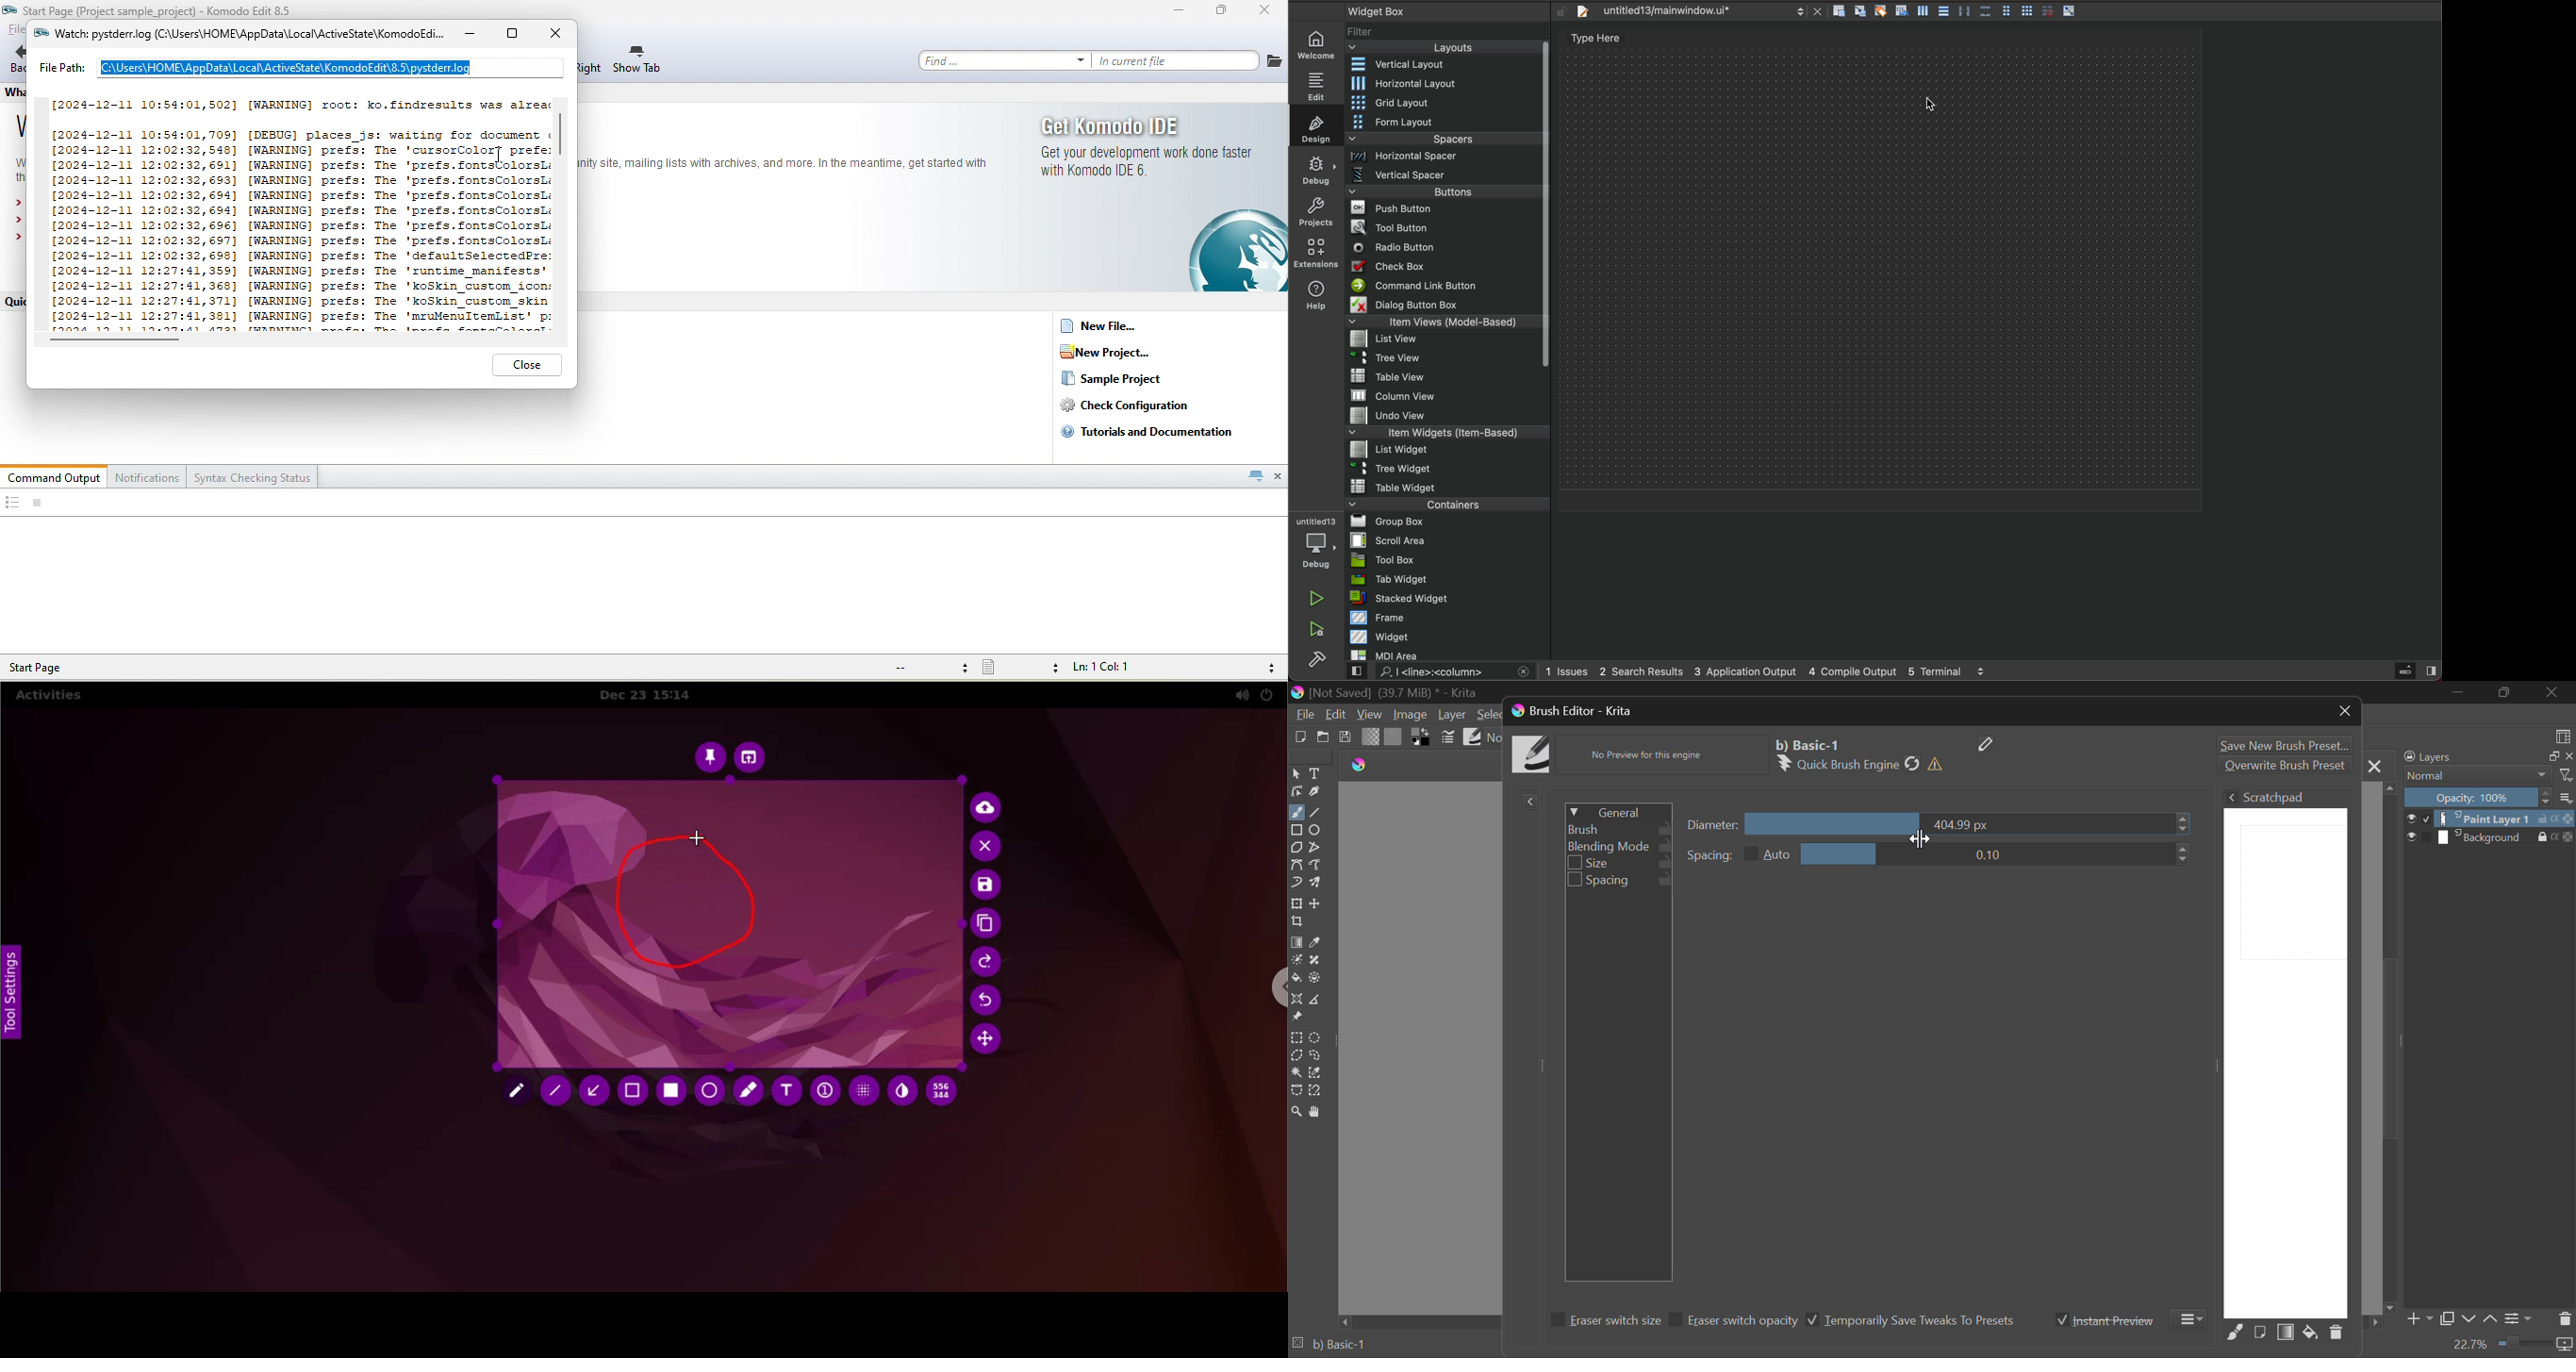 The height and width of the screenshot is (1372, 2576). What do you see at coordinates (248, 35) in the screenshot?
I see `title` at bounding box center [248, 35].